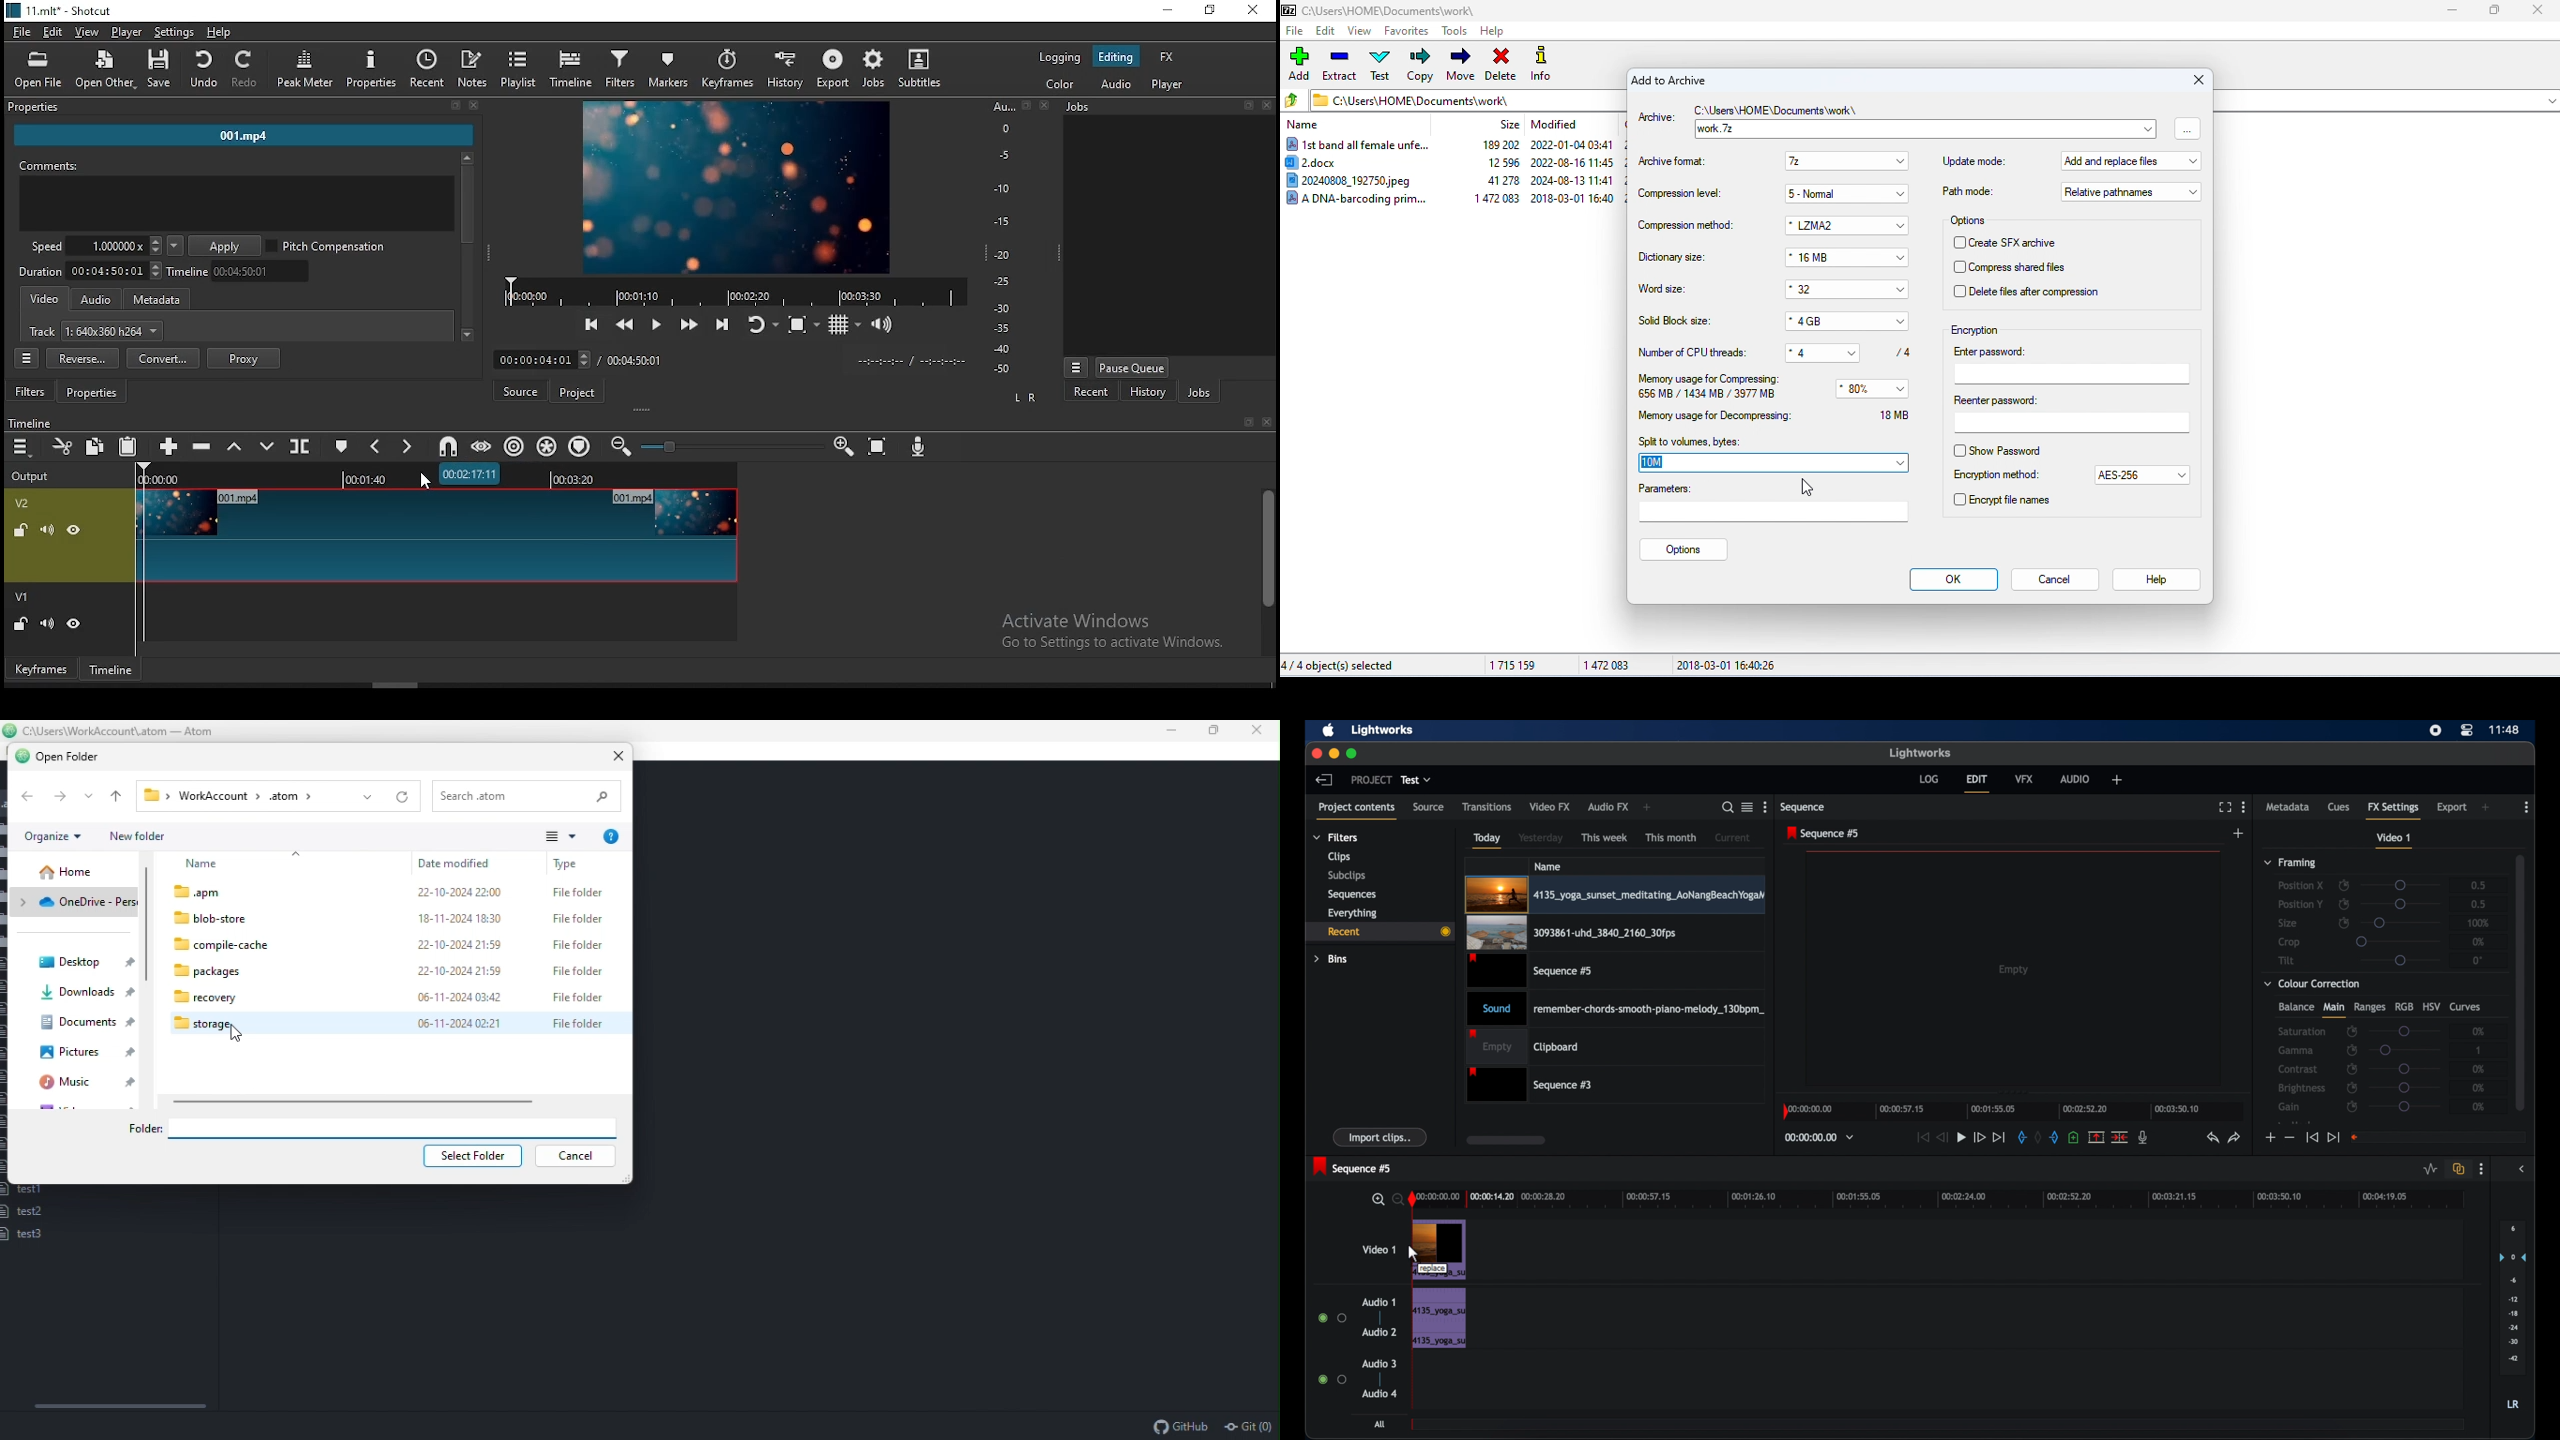 Image resolution: width=2576 pixels, height=1456 pixels. What do you see at coordinates (1492, 32) in the screenshot?
I see `help` at bounding box center [1492, 32].